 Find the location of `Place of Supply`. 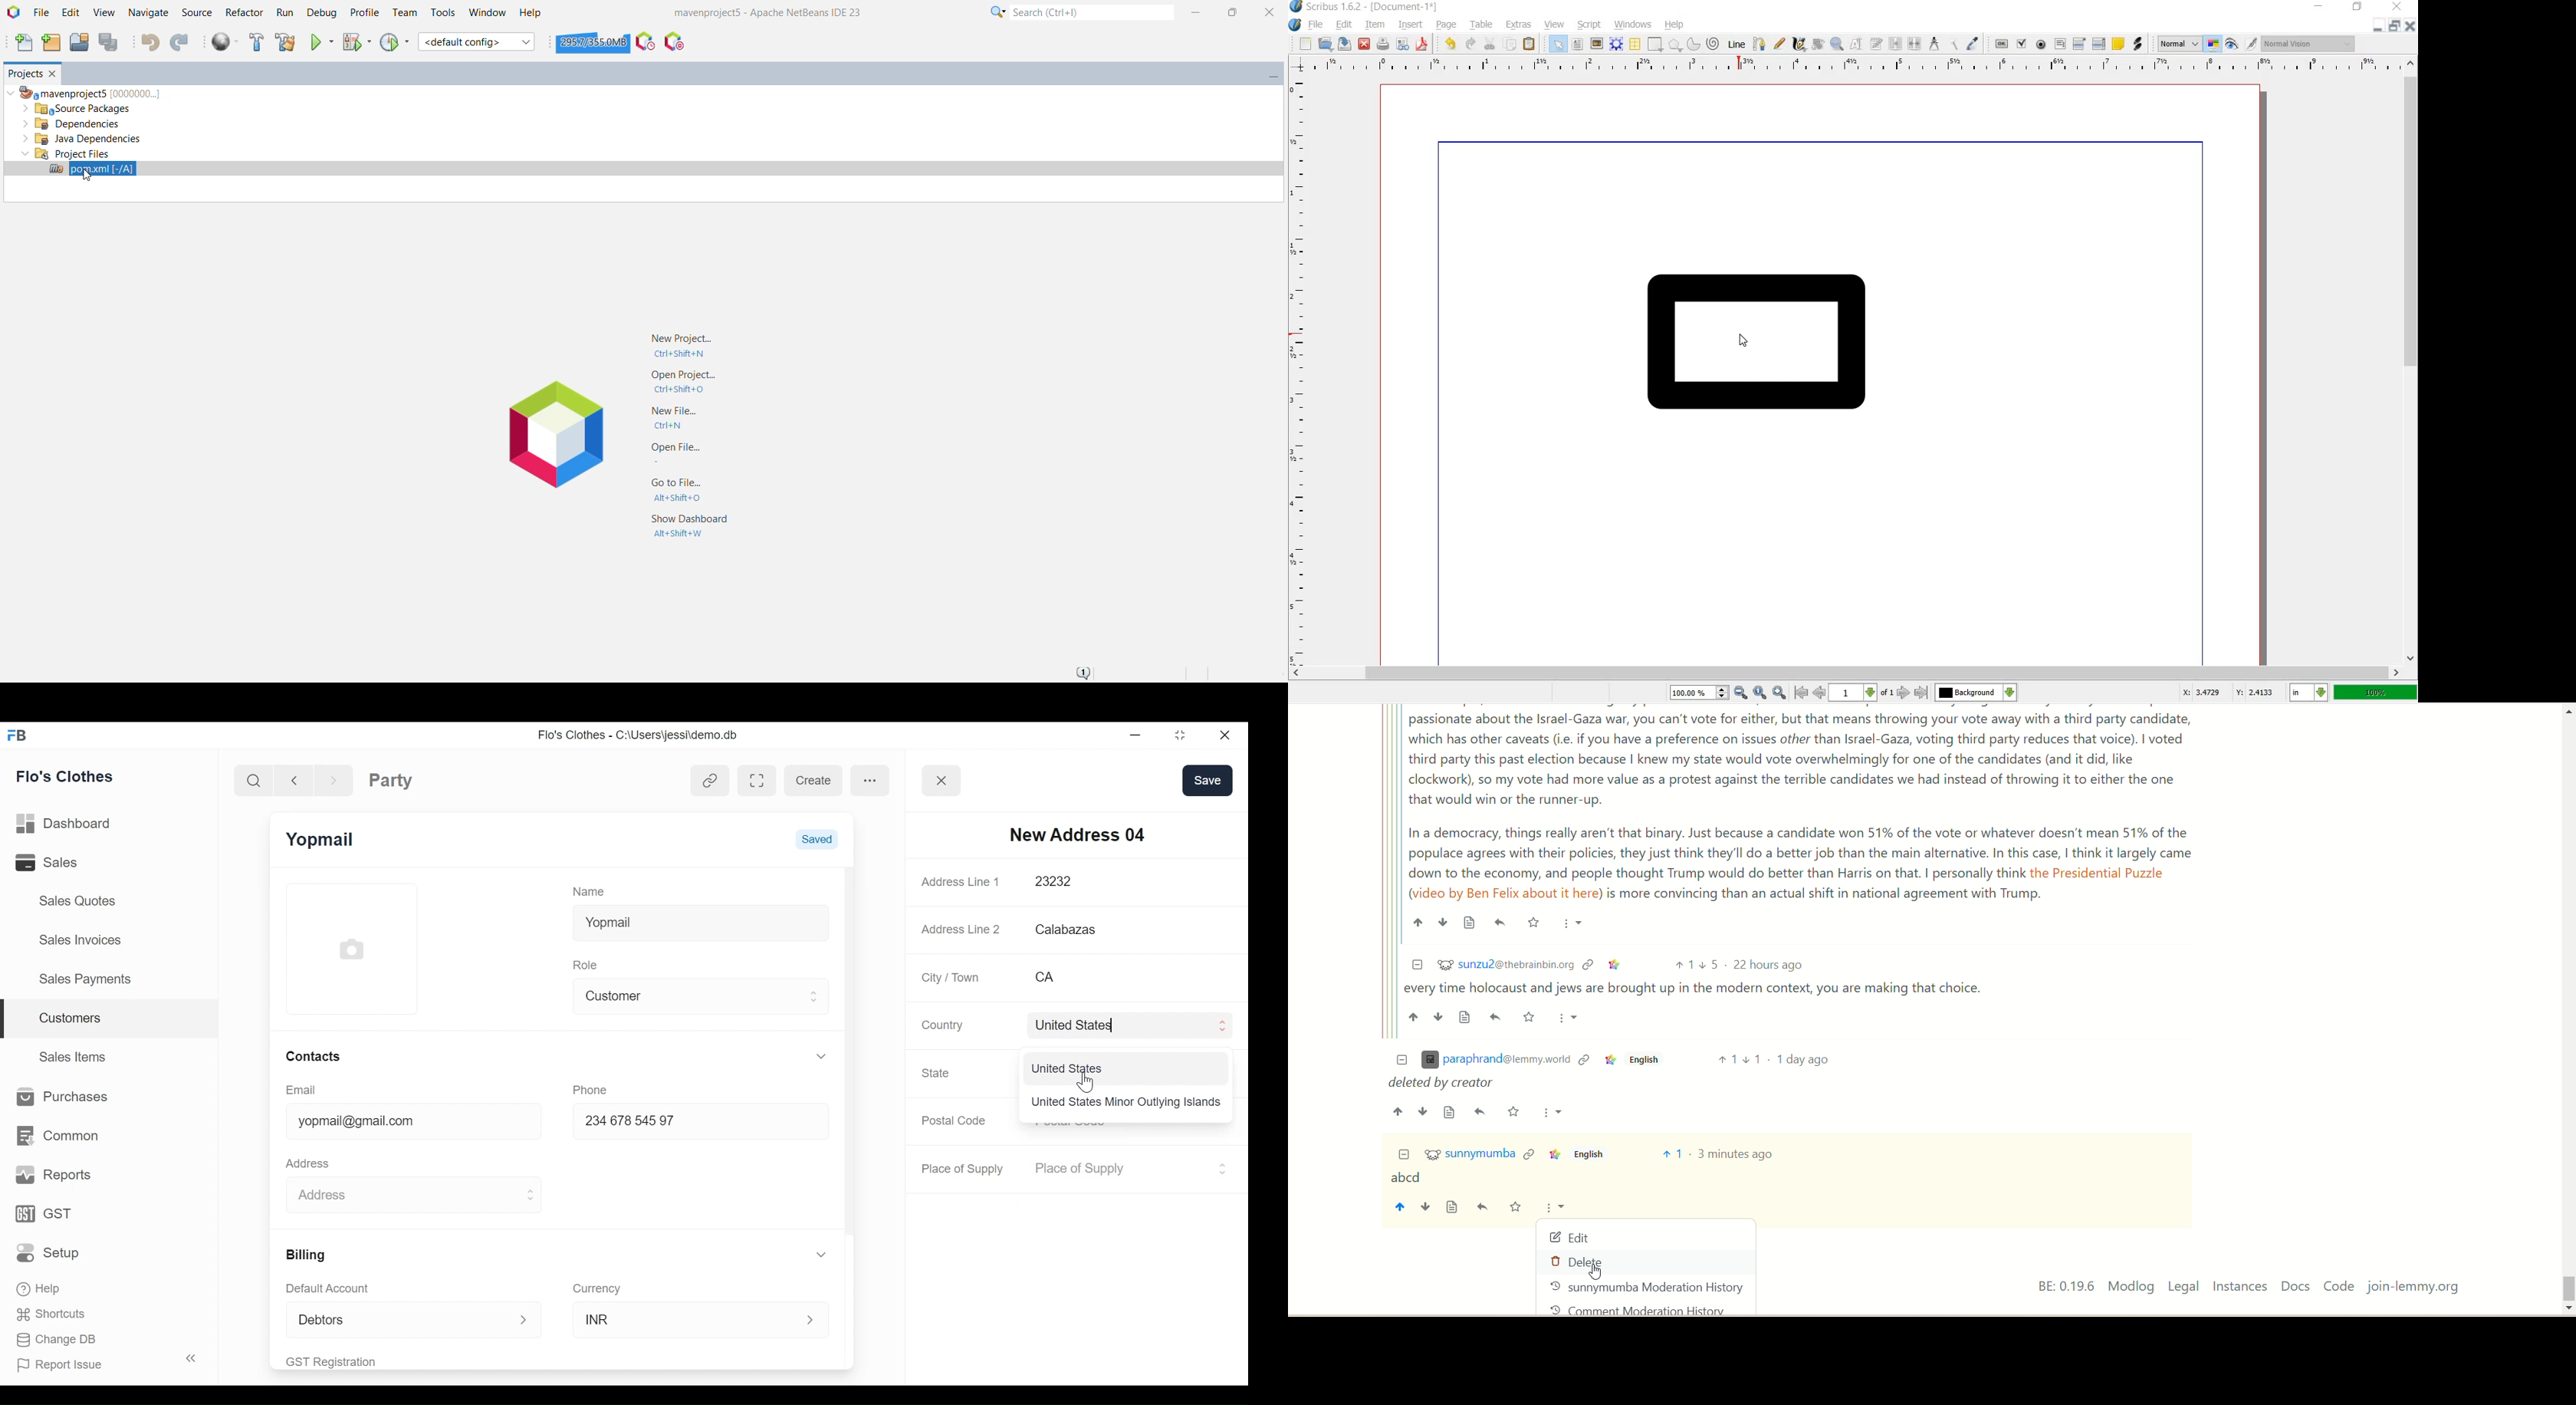

Place of Supply is located at coordinates (1118, 1169).